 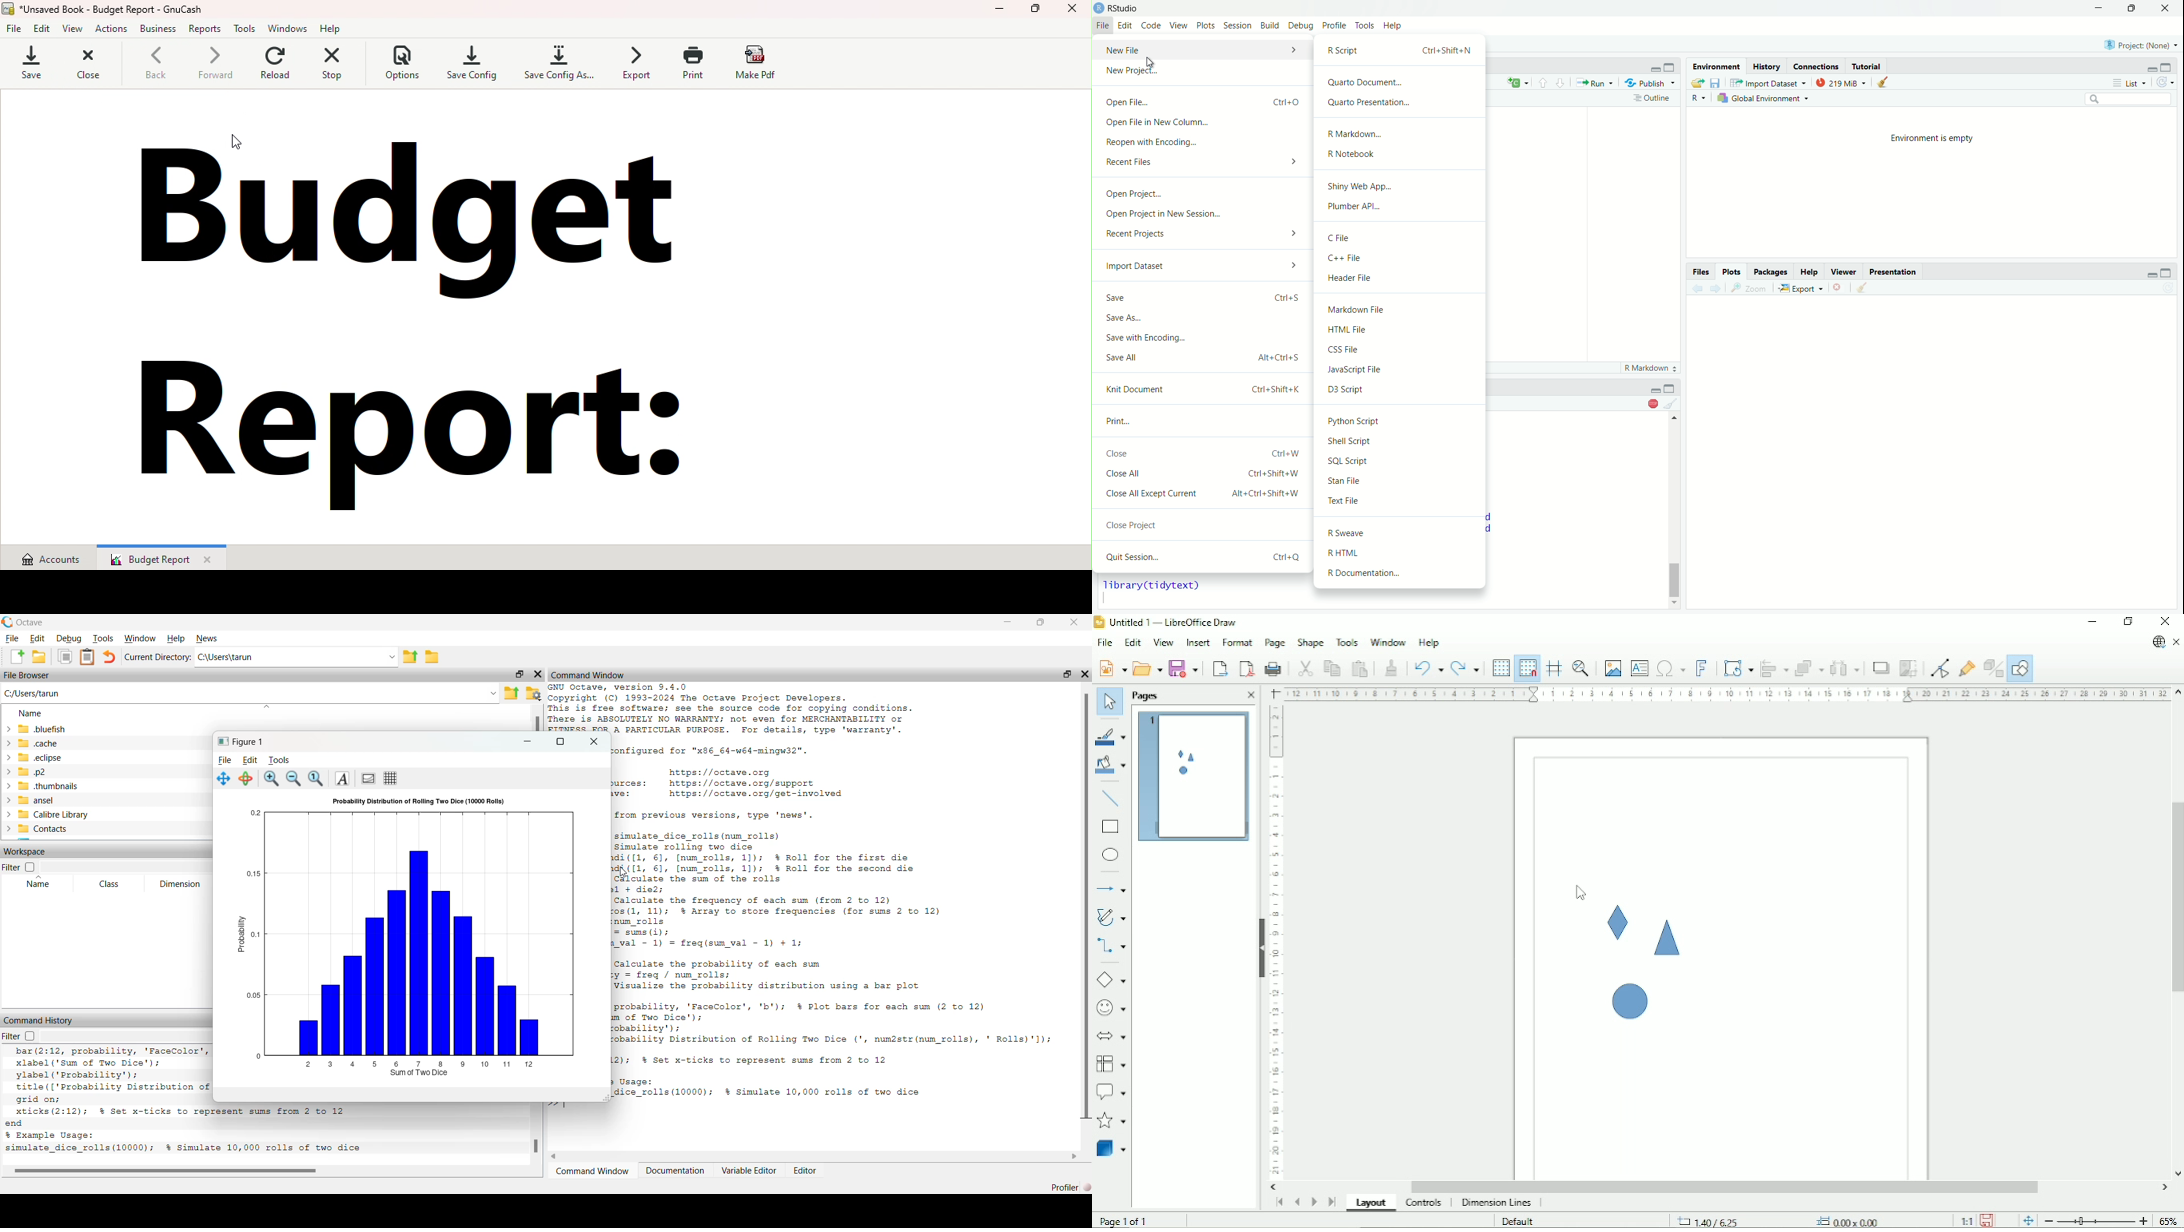 I want to click on New Project..., so click(x=1203, y=70).